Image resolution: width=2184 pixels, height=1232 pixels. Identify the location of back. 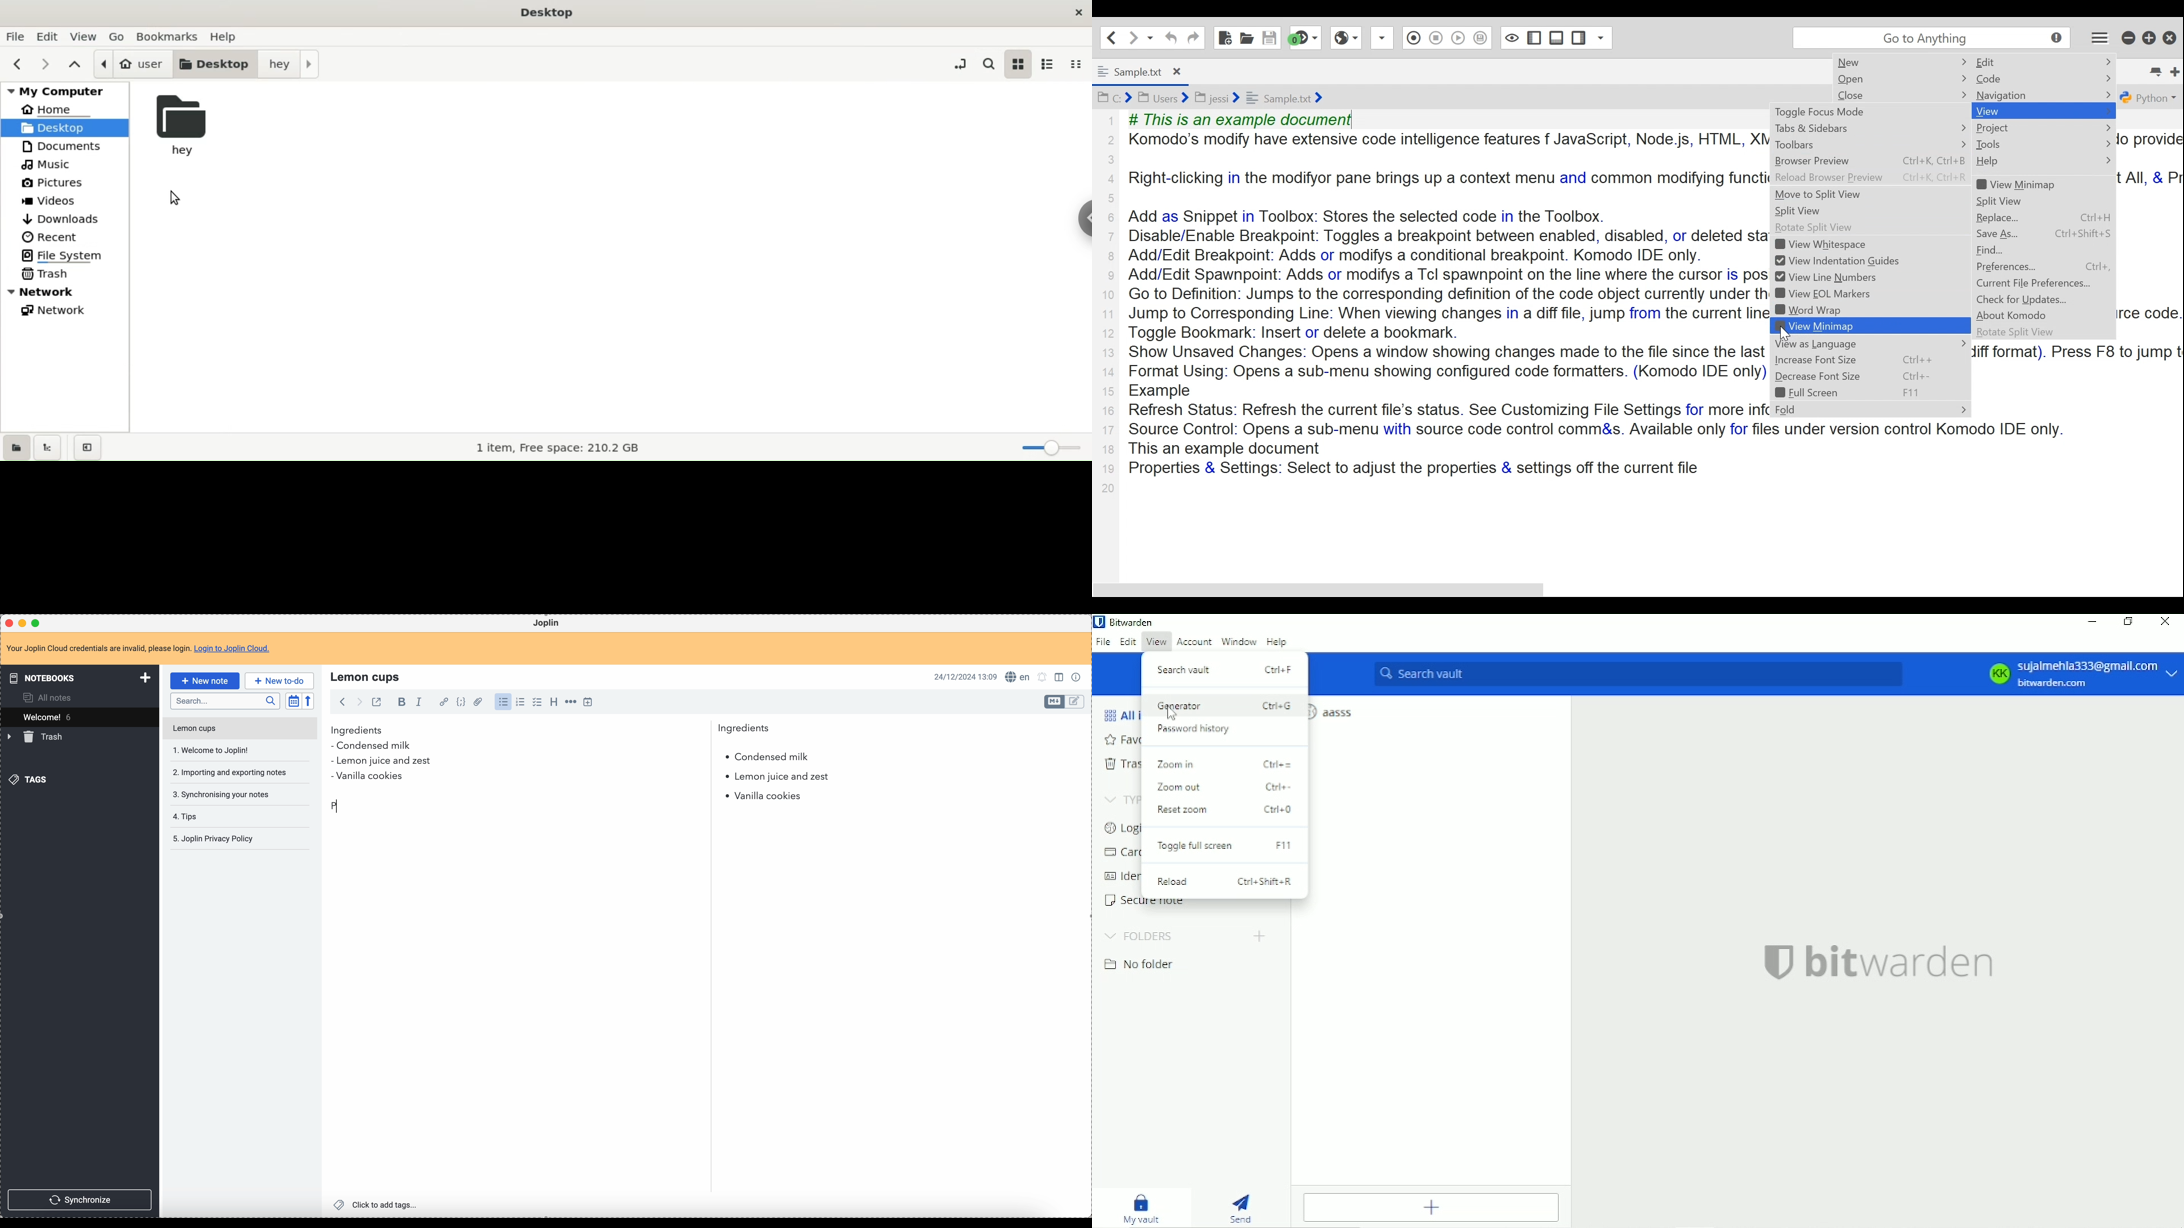
(342, 702).